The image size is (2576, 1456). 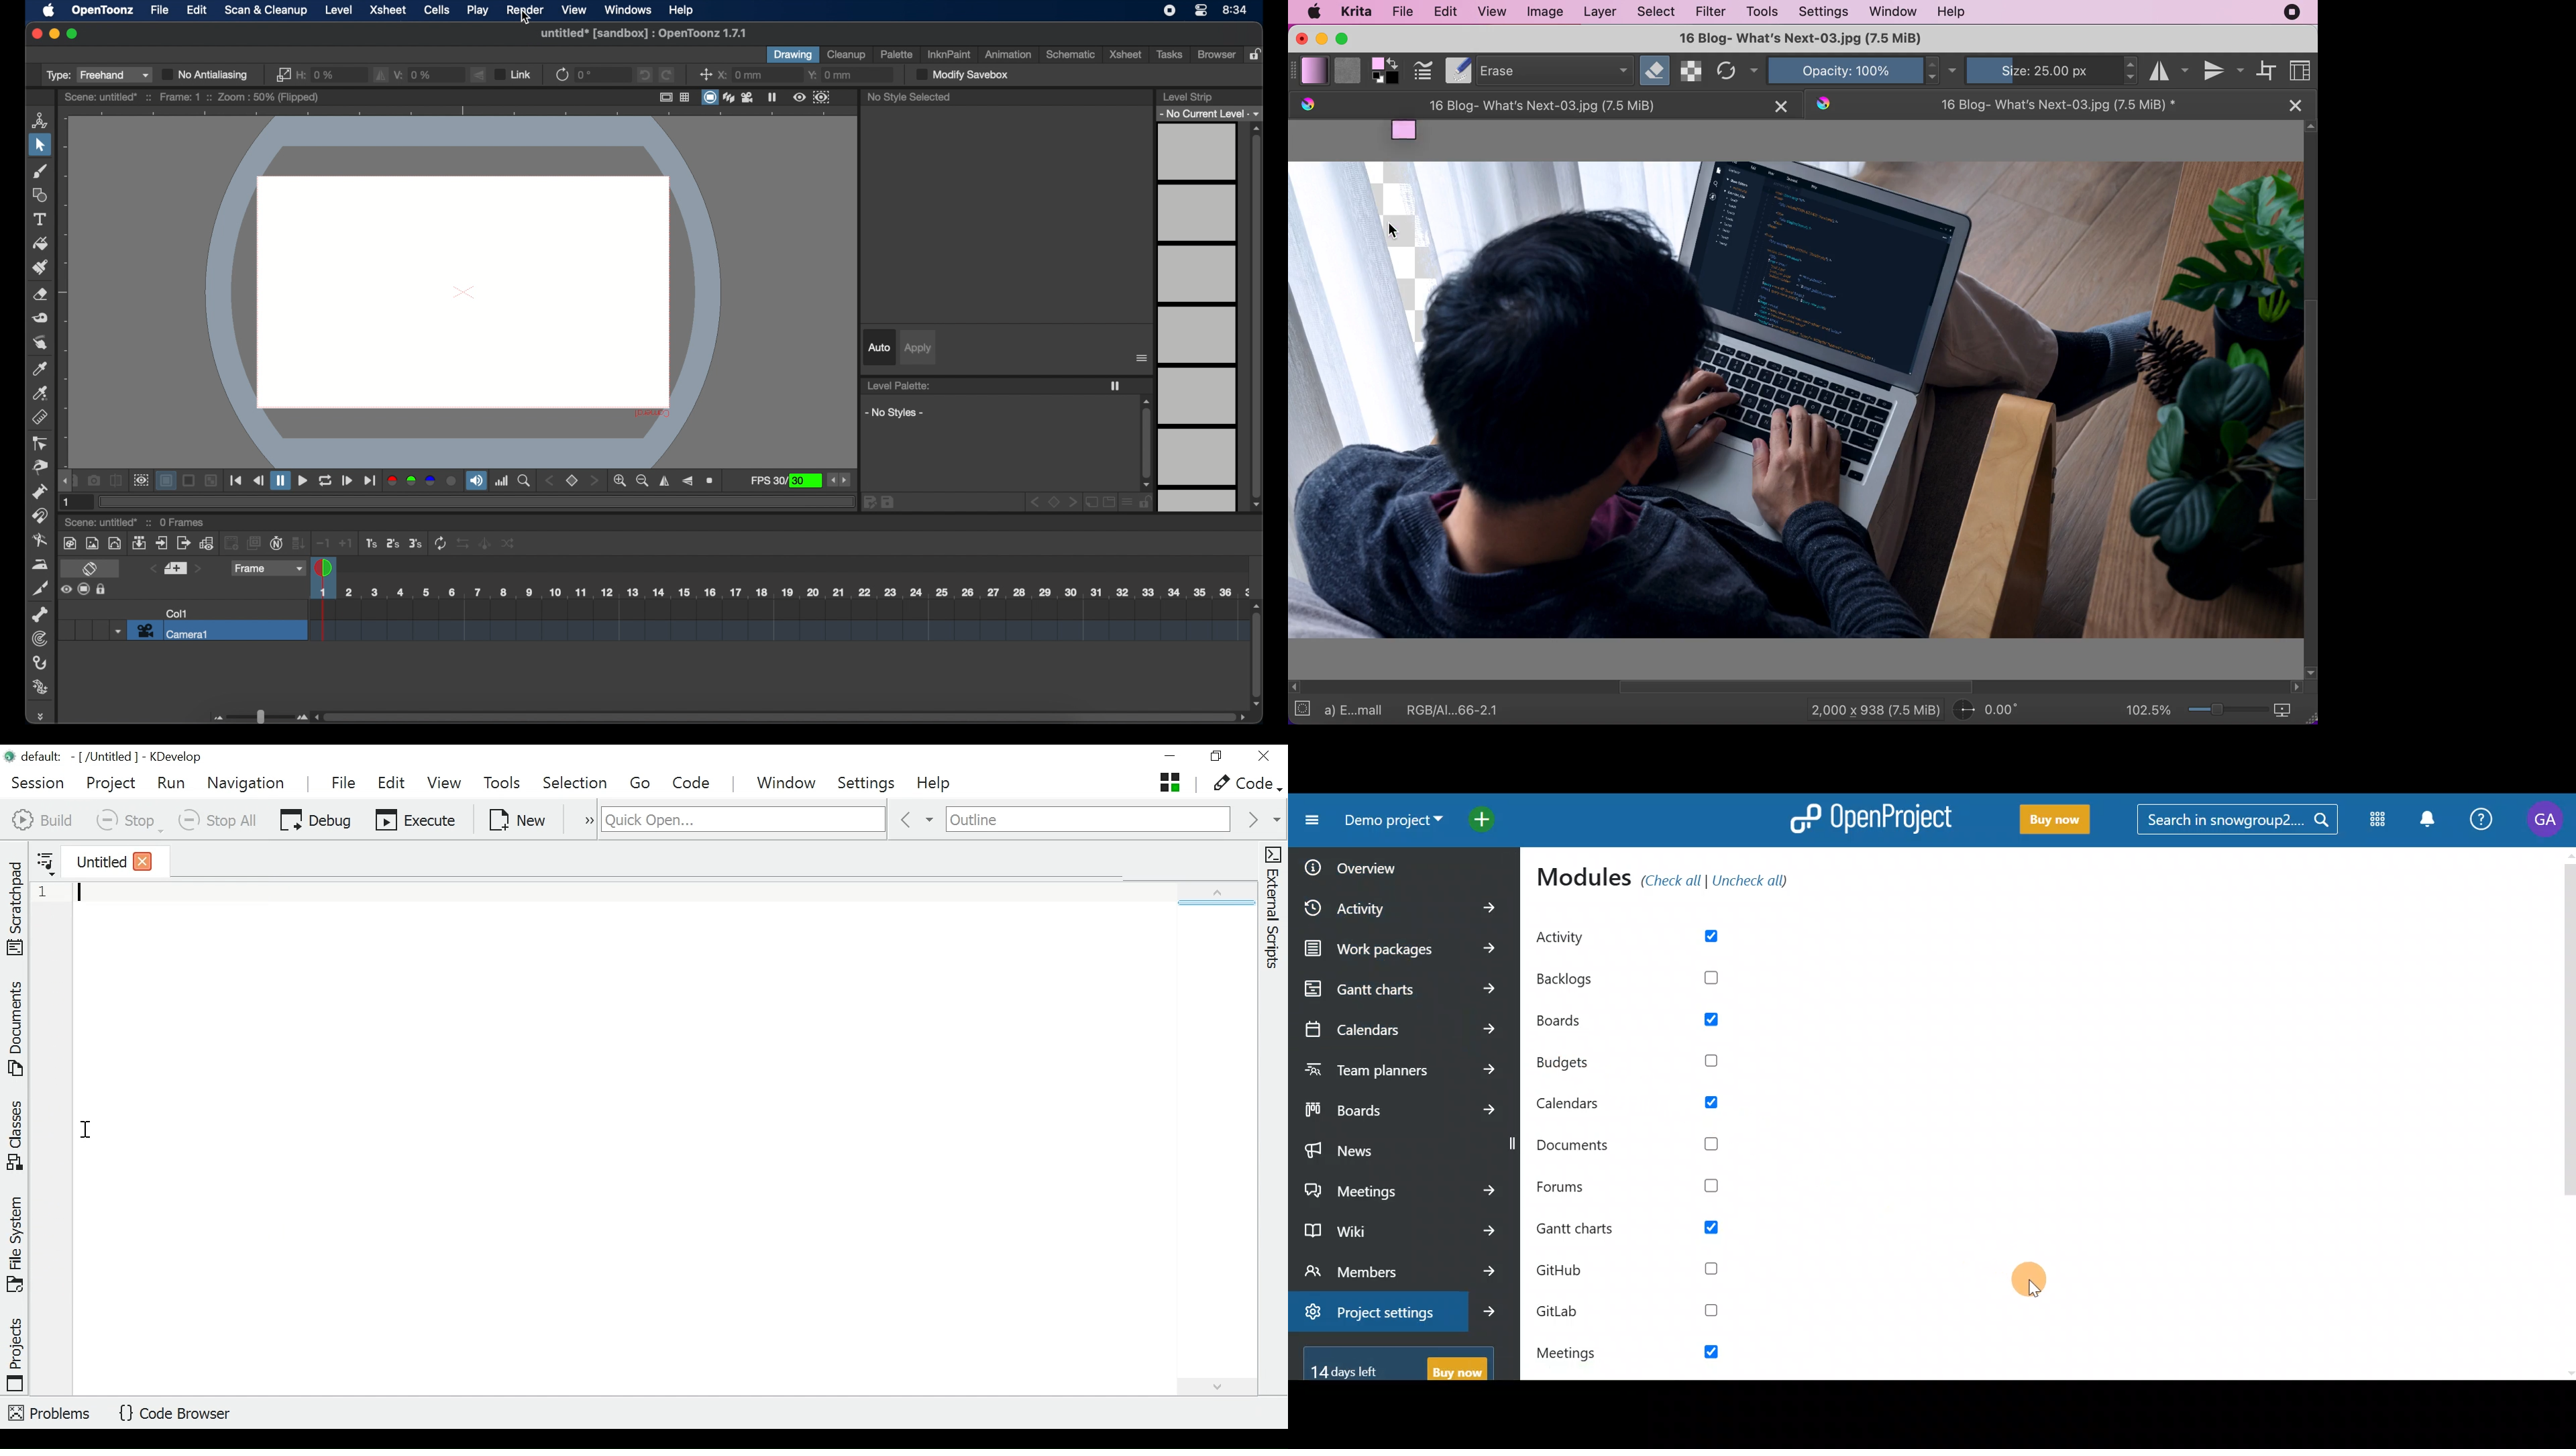 I want to click on Boards, so click(x=1638, y=1022).